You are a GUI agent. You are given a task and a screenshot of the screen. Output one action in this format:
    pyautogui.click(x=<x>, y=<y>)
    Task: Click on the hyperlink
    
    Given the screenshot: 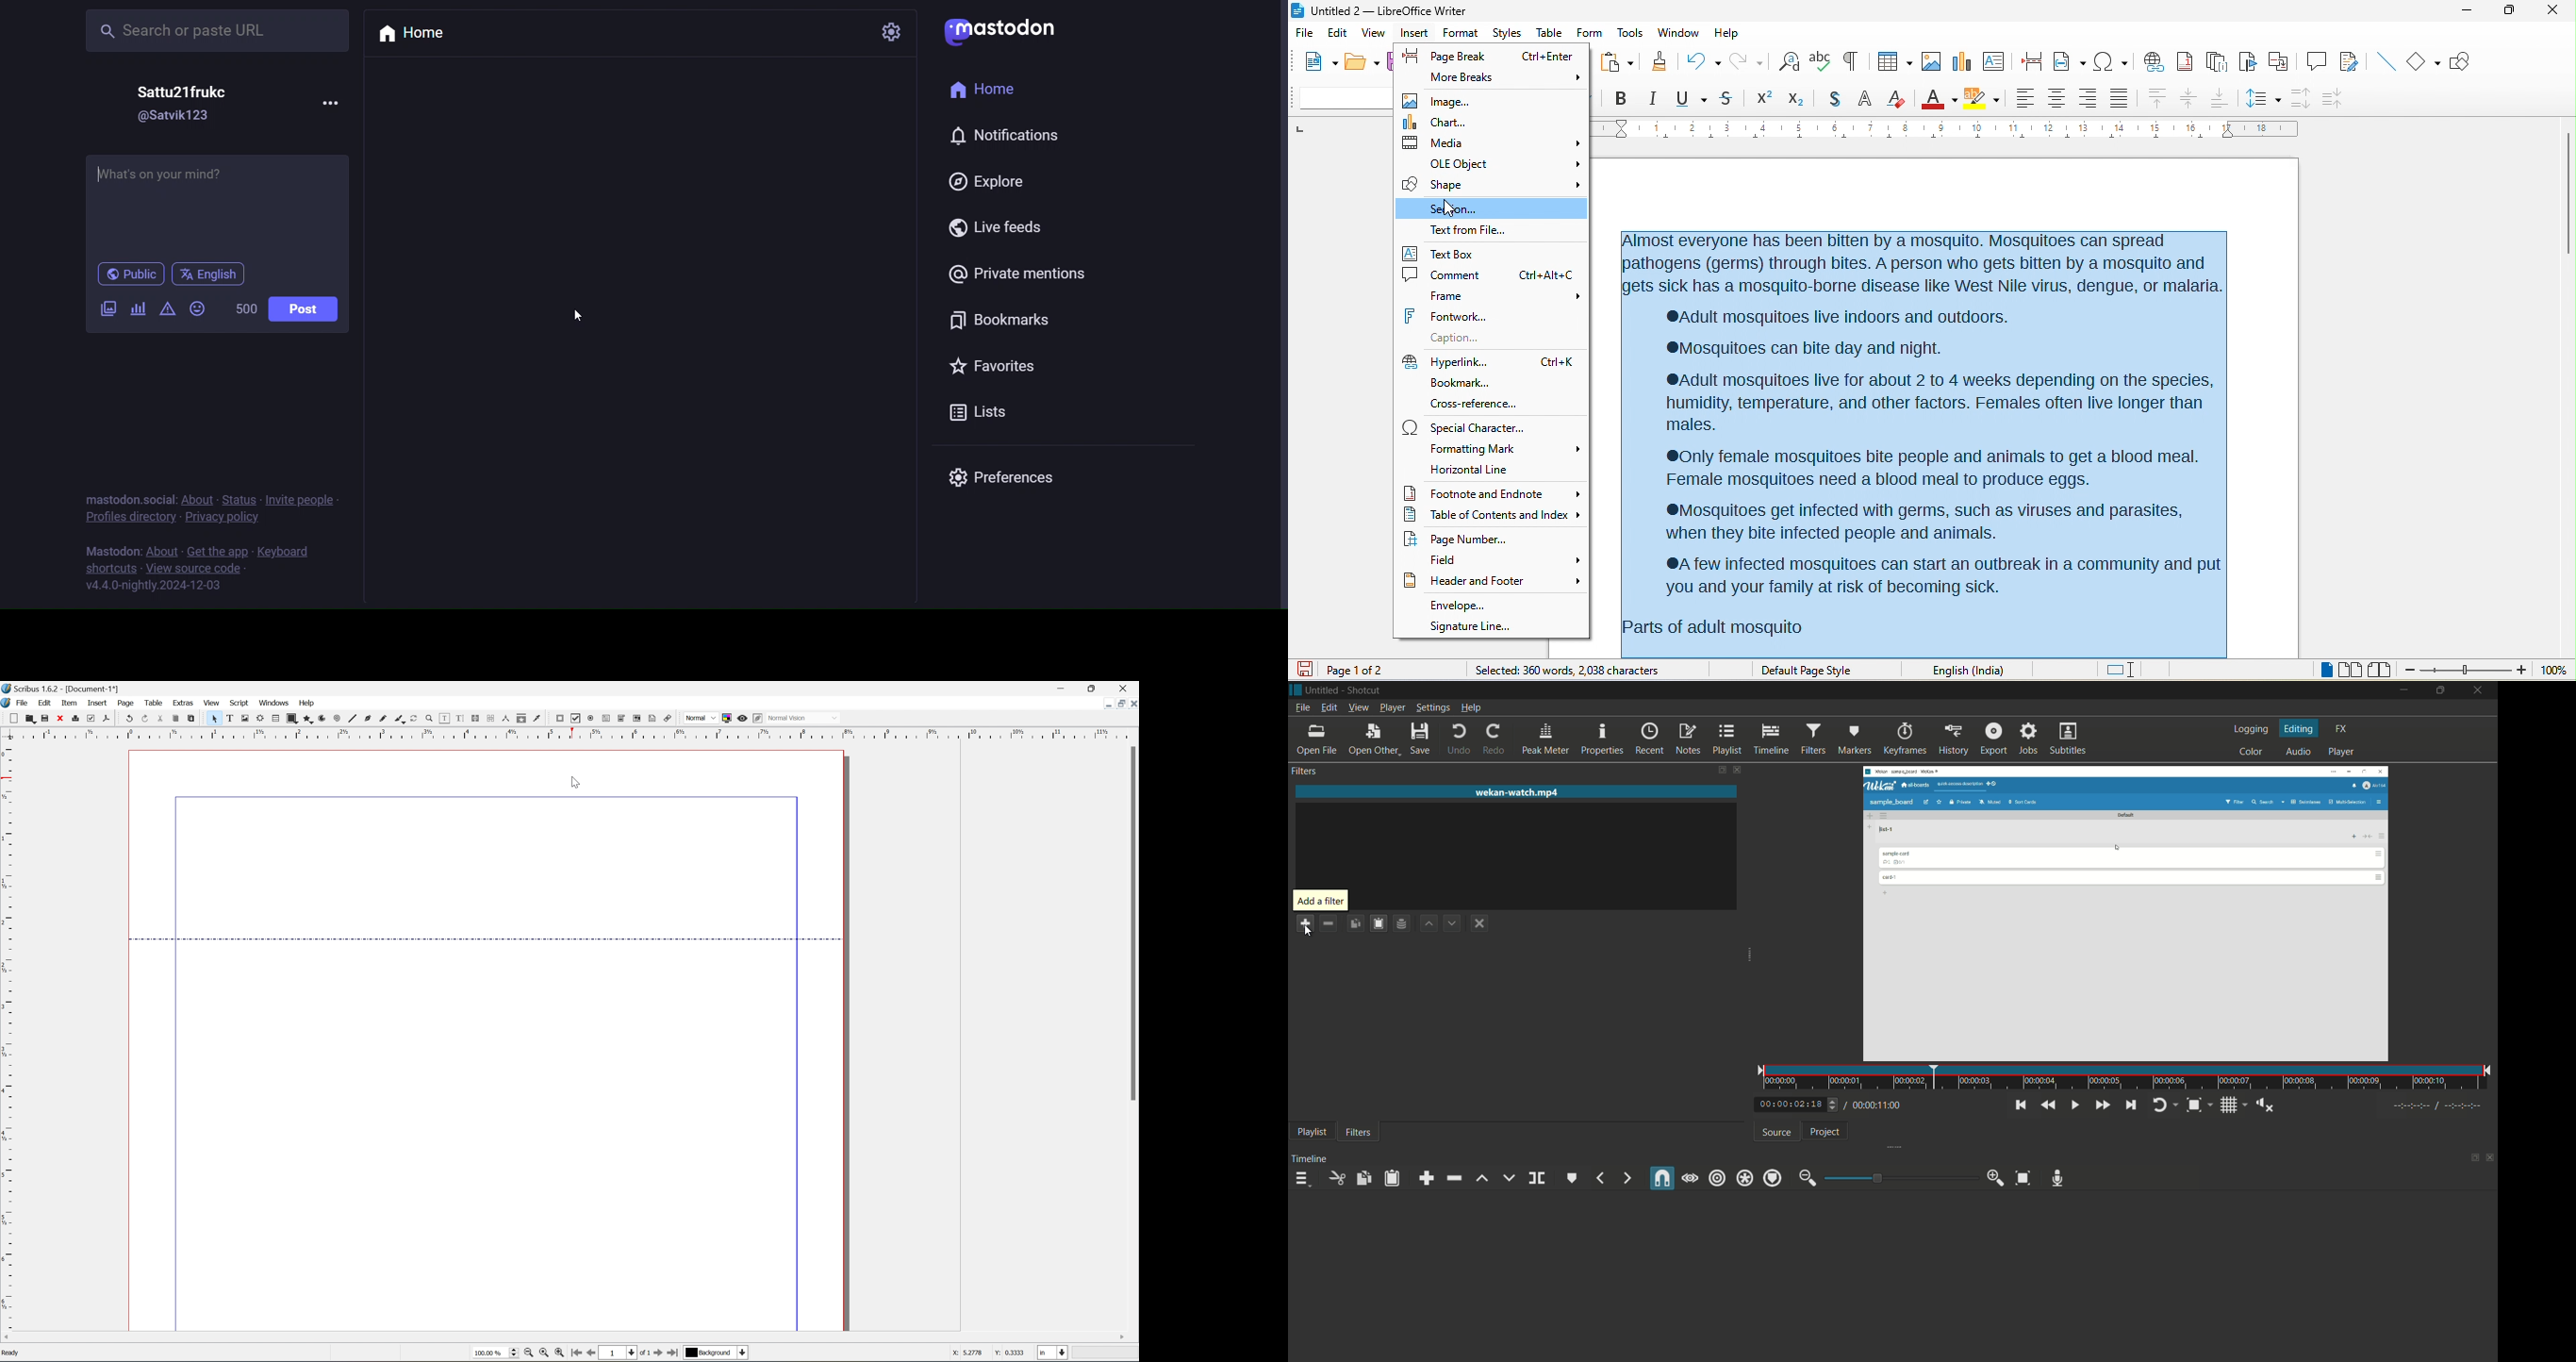 What is the action you would take?
    pyautogui.click(x=1493, y=360)
    